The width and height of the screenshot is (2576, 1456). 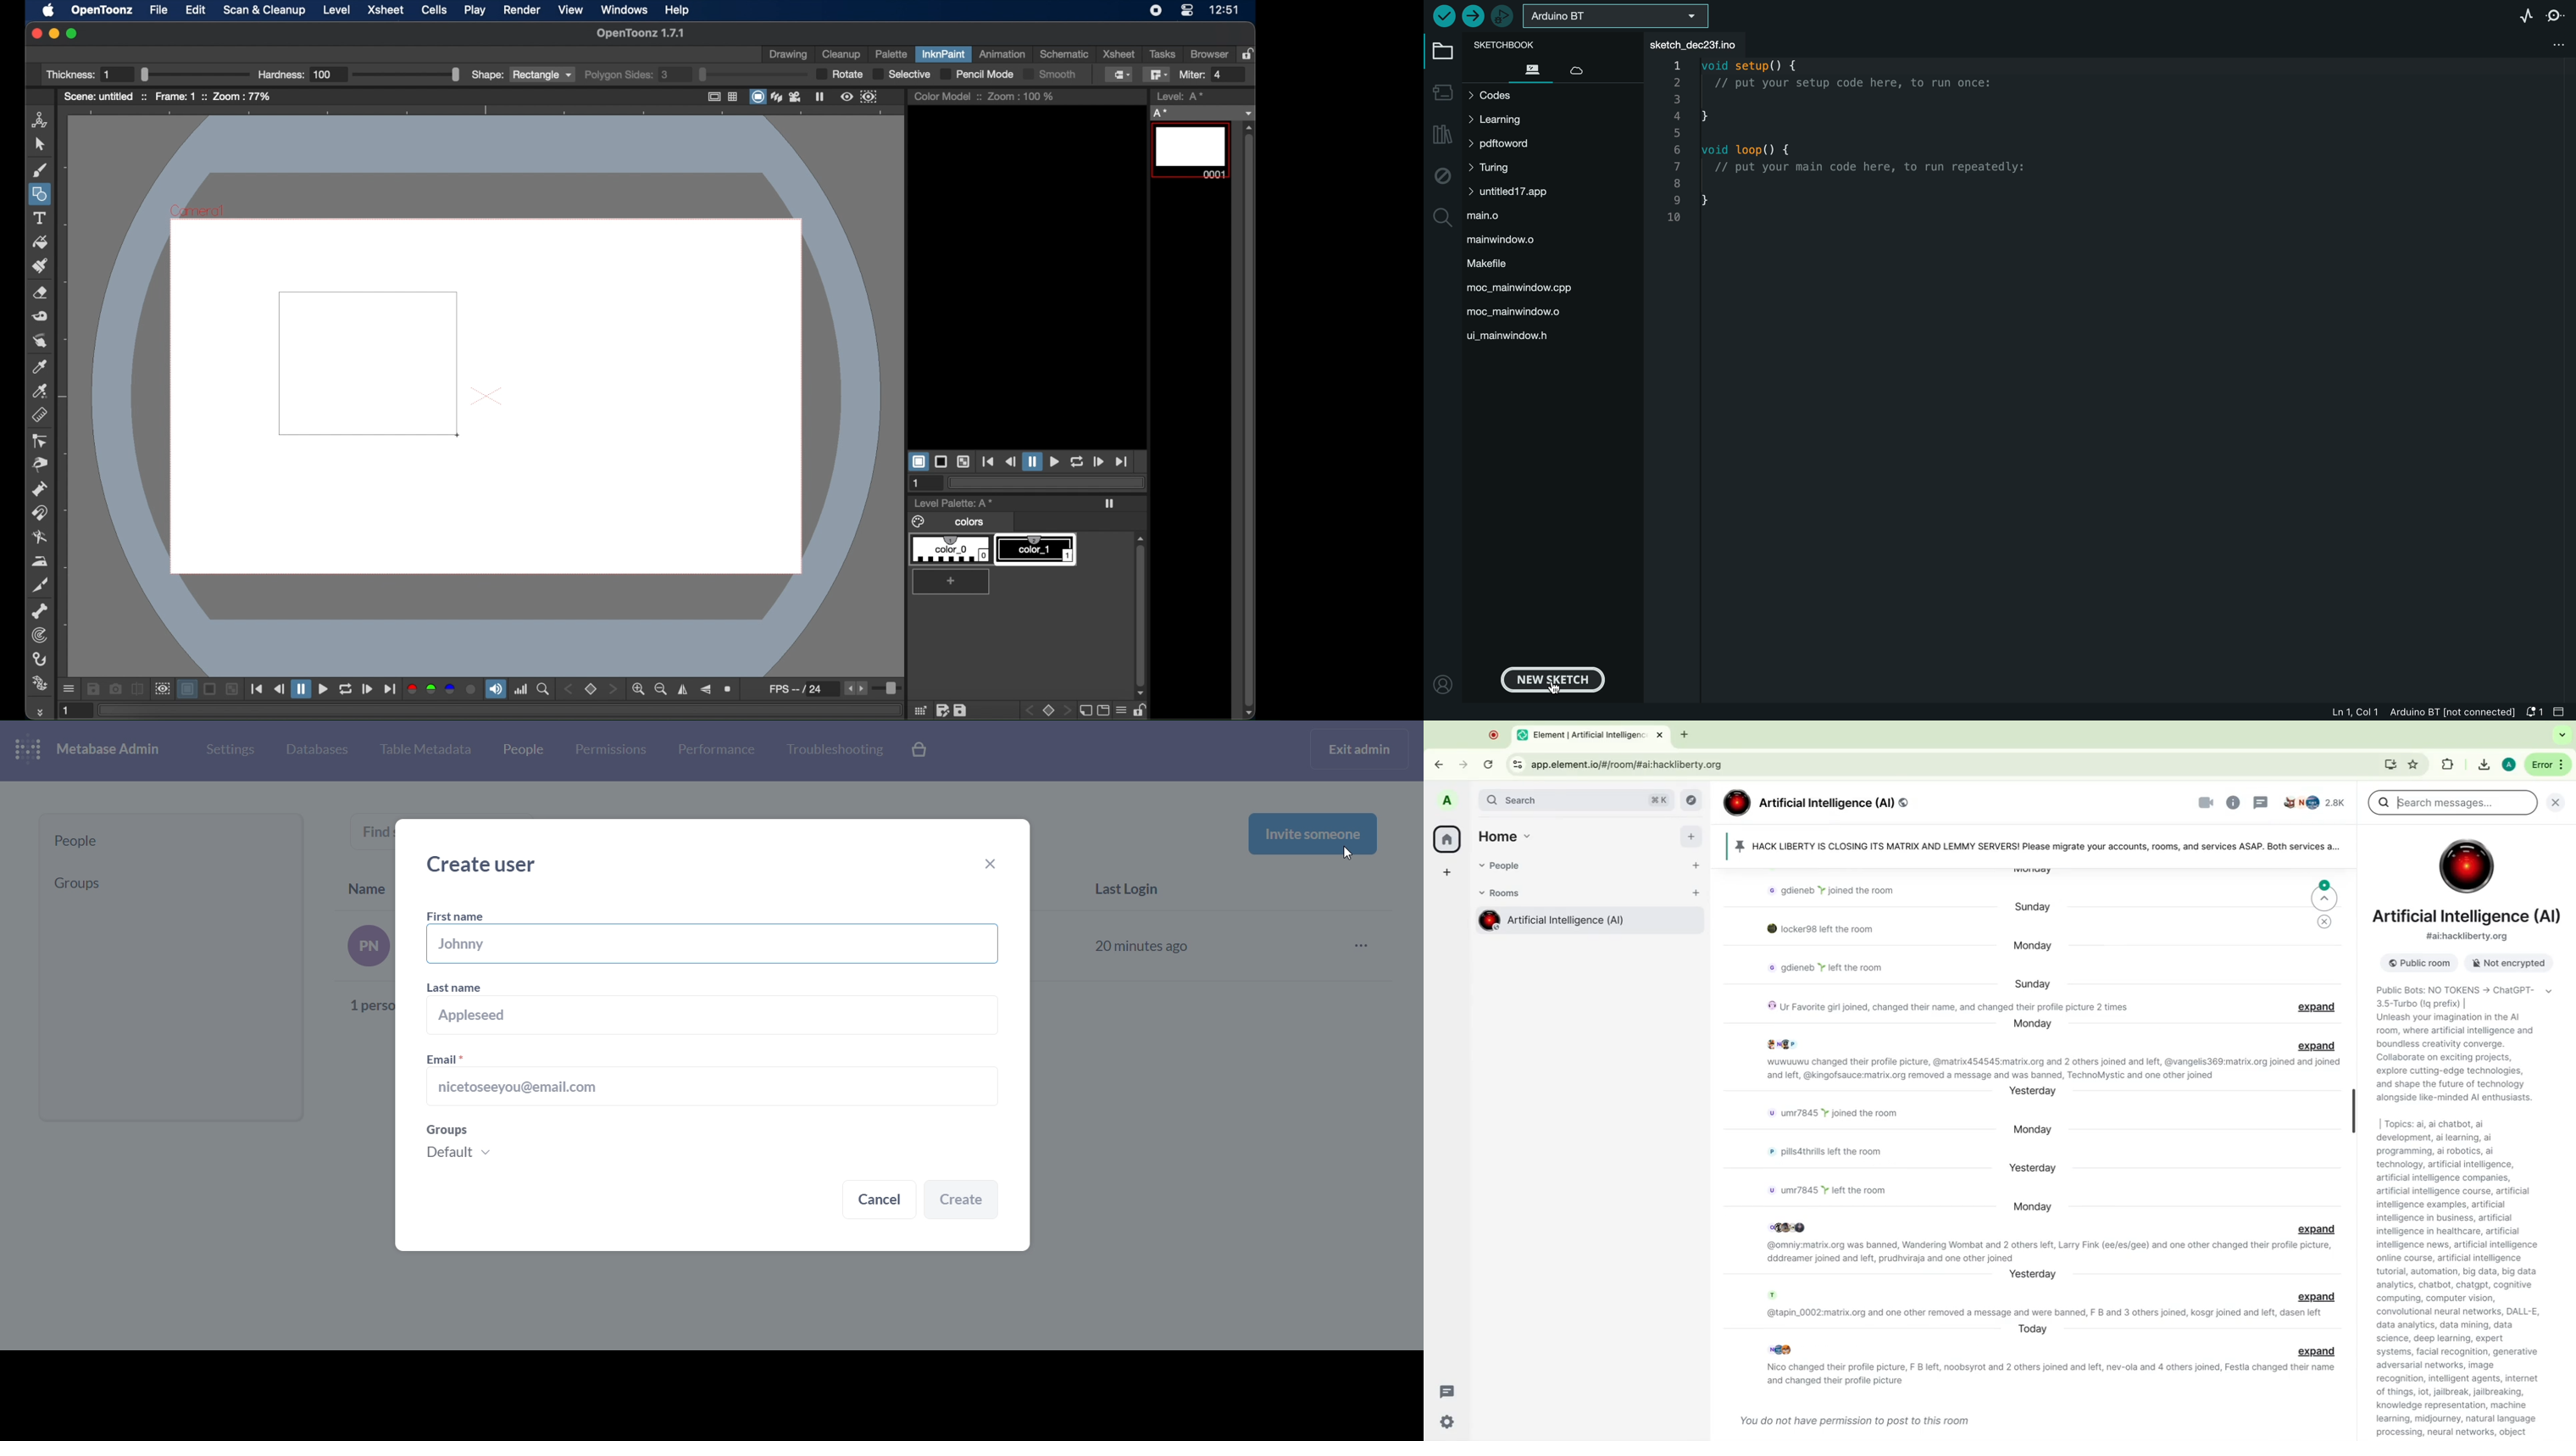 What do you see at coordinates (1524, 289) in the screenshot?
I see `mainwindow` at bounding box center [1524, 289].